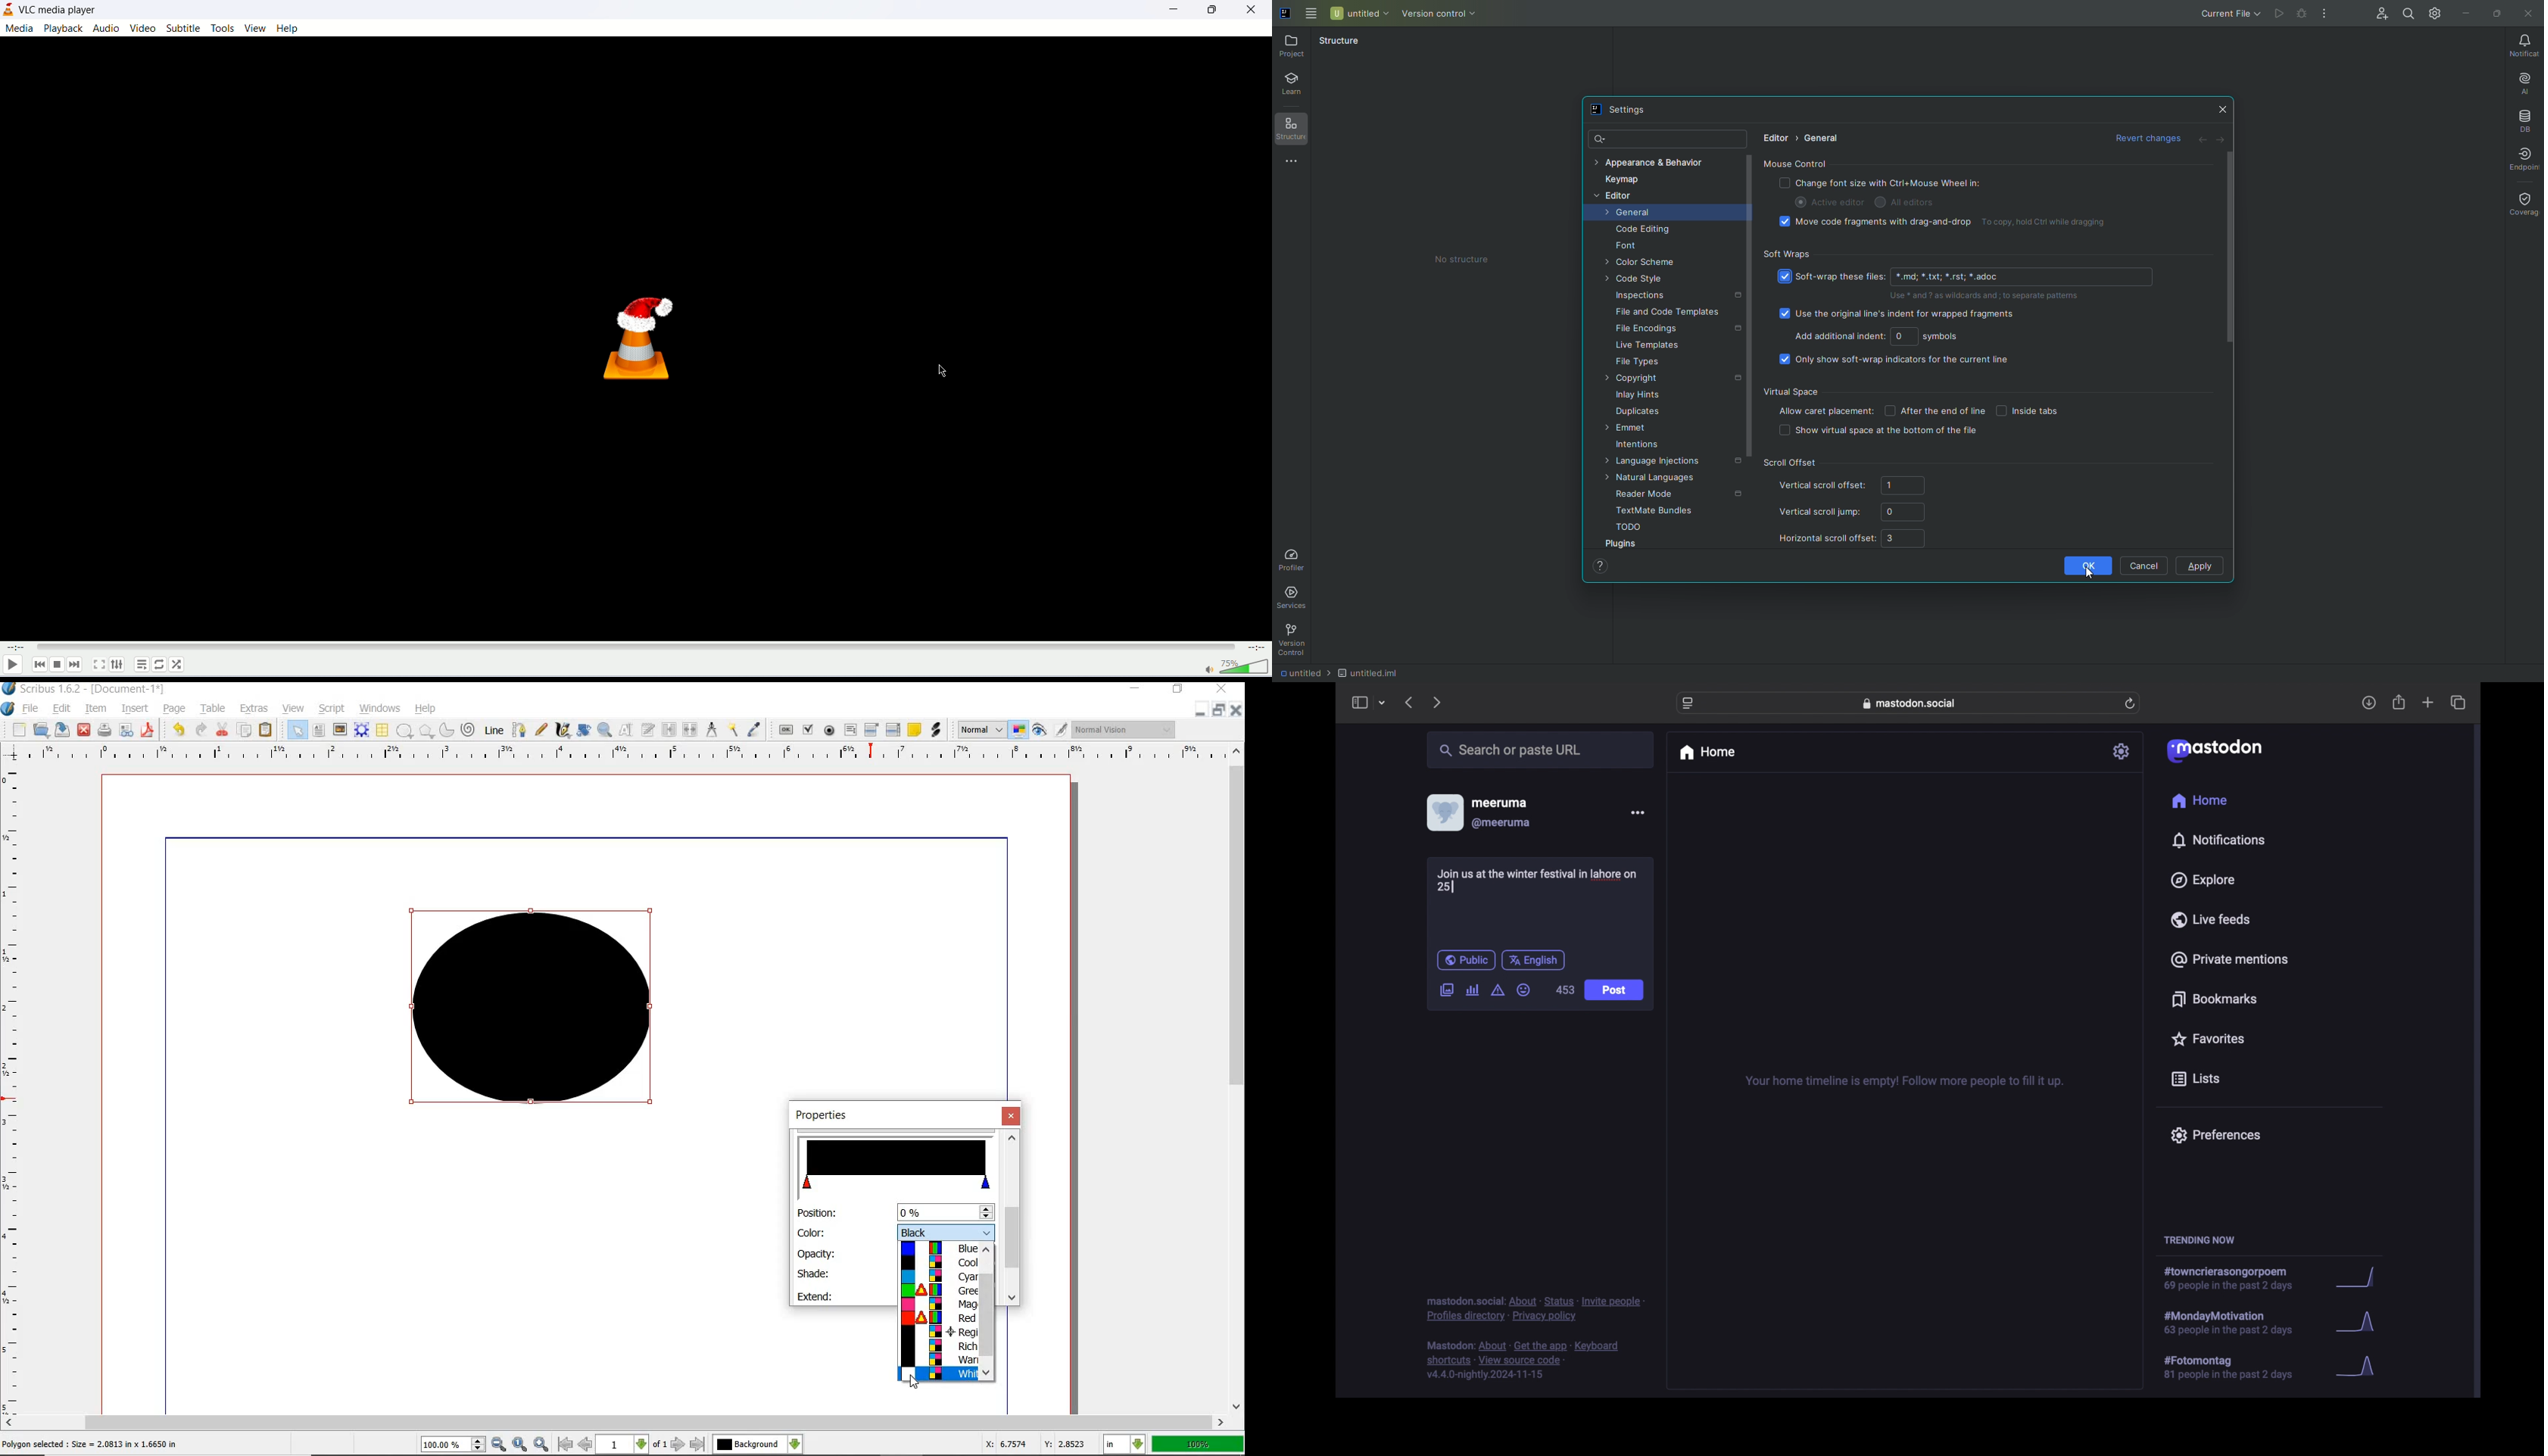 This screenshot has height=1456, width=2548. I want to click on home, so click(1707, 752).